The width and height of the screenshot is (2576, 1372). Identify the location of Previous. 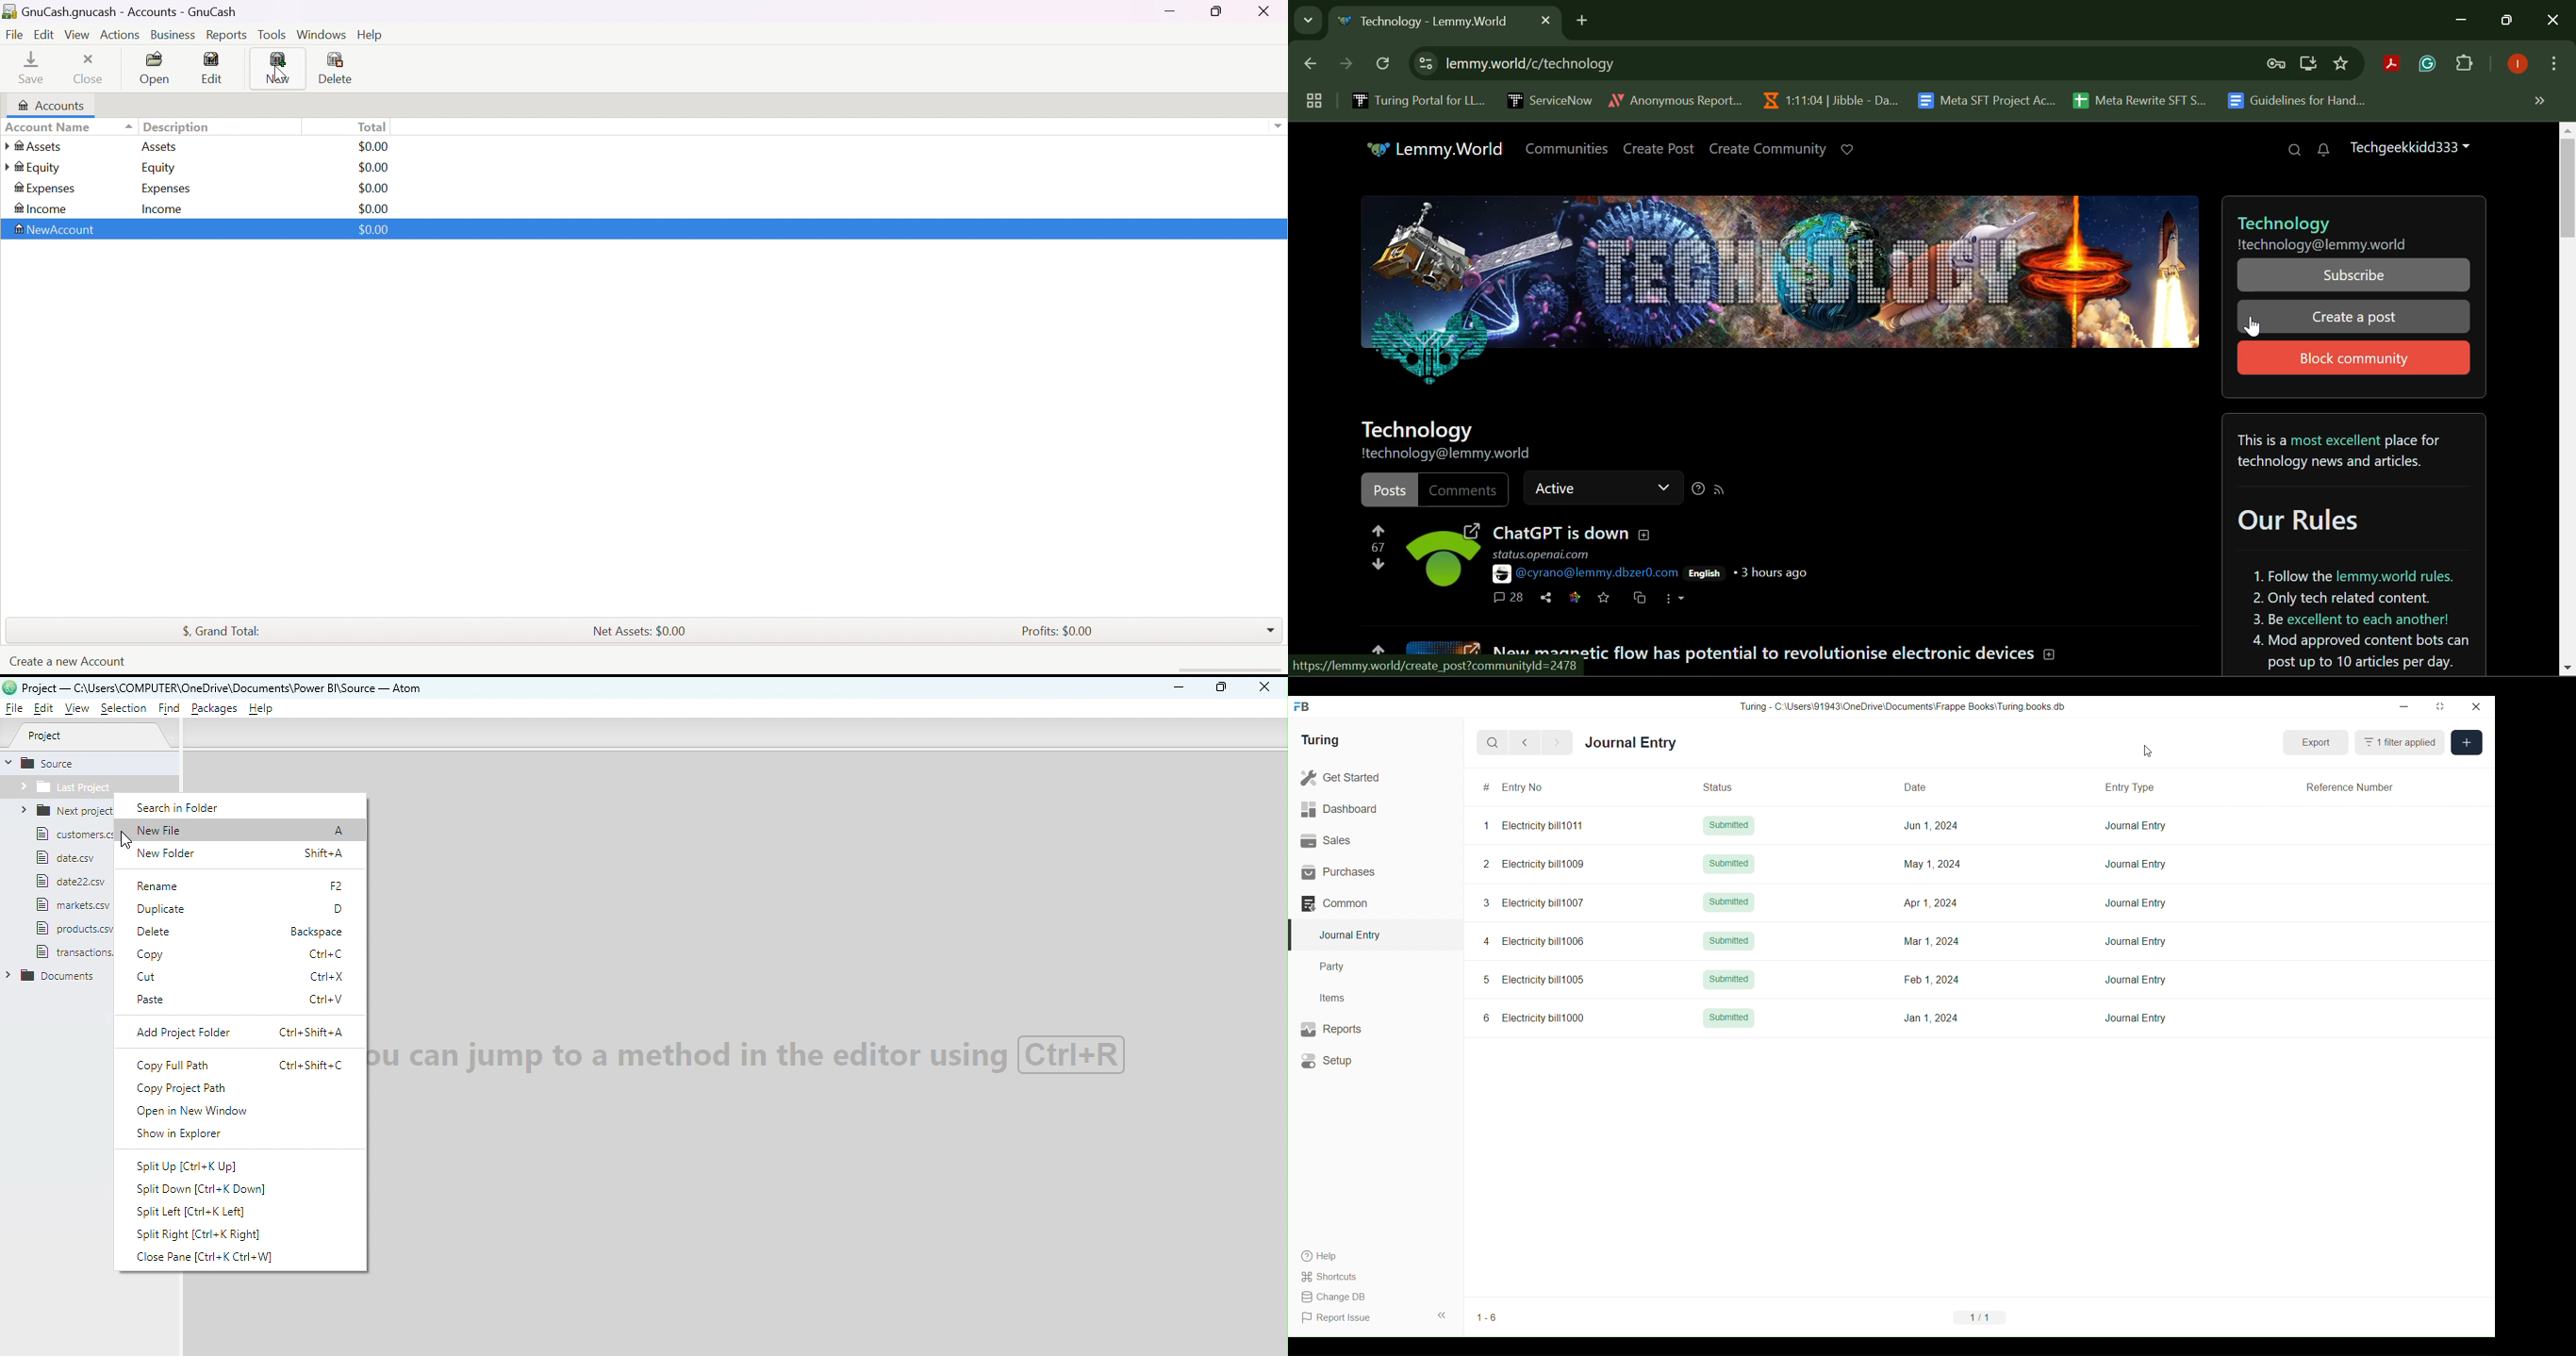
(1525, 742).